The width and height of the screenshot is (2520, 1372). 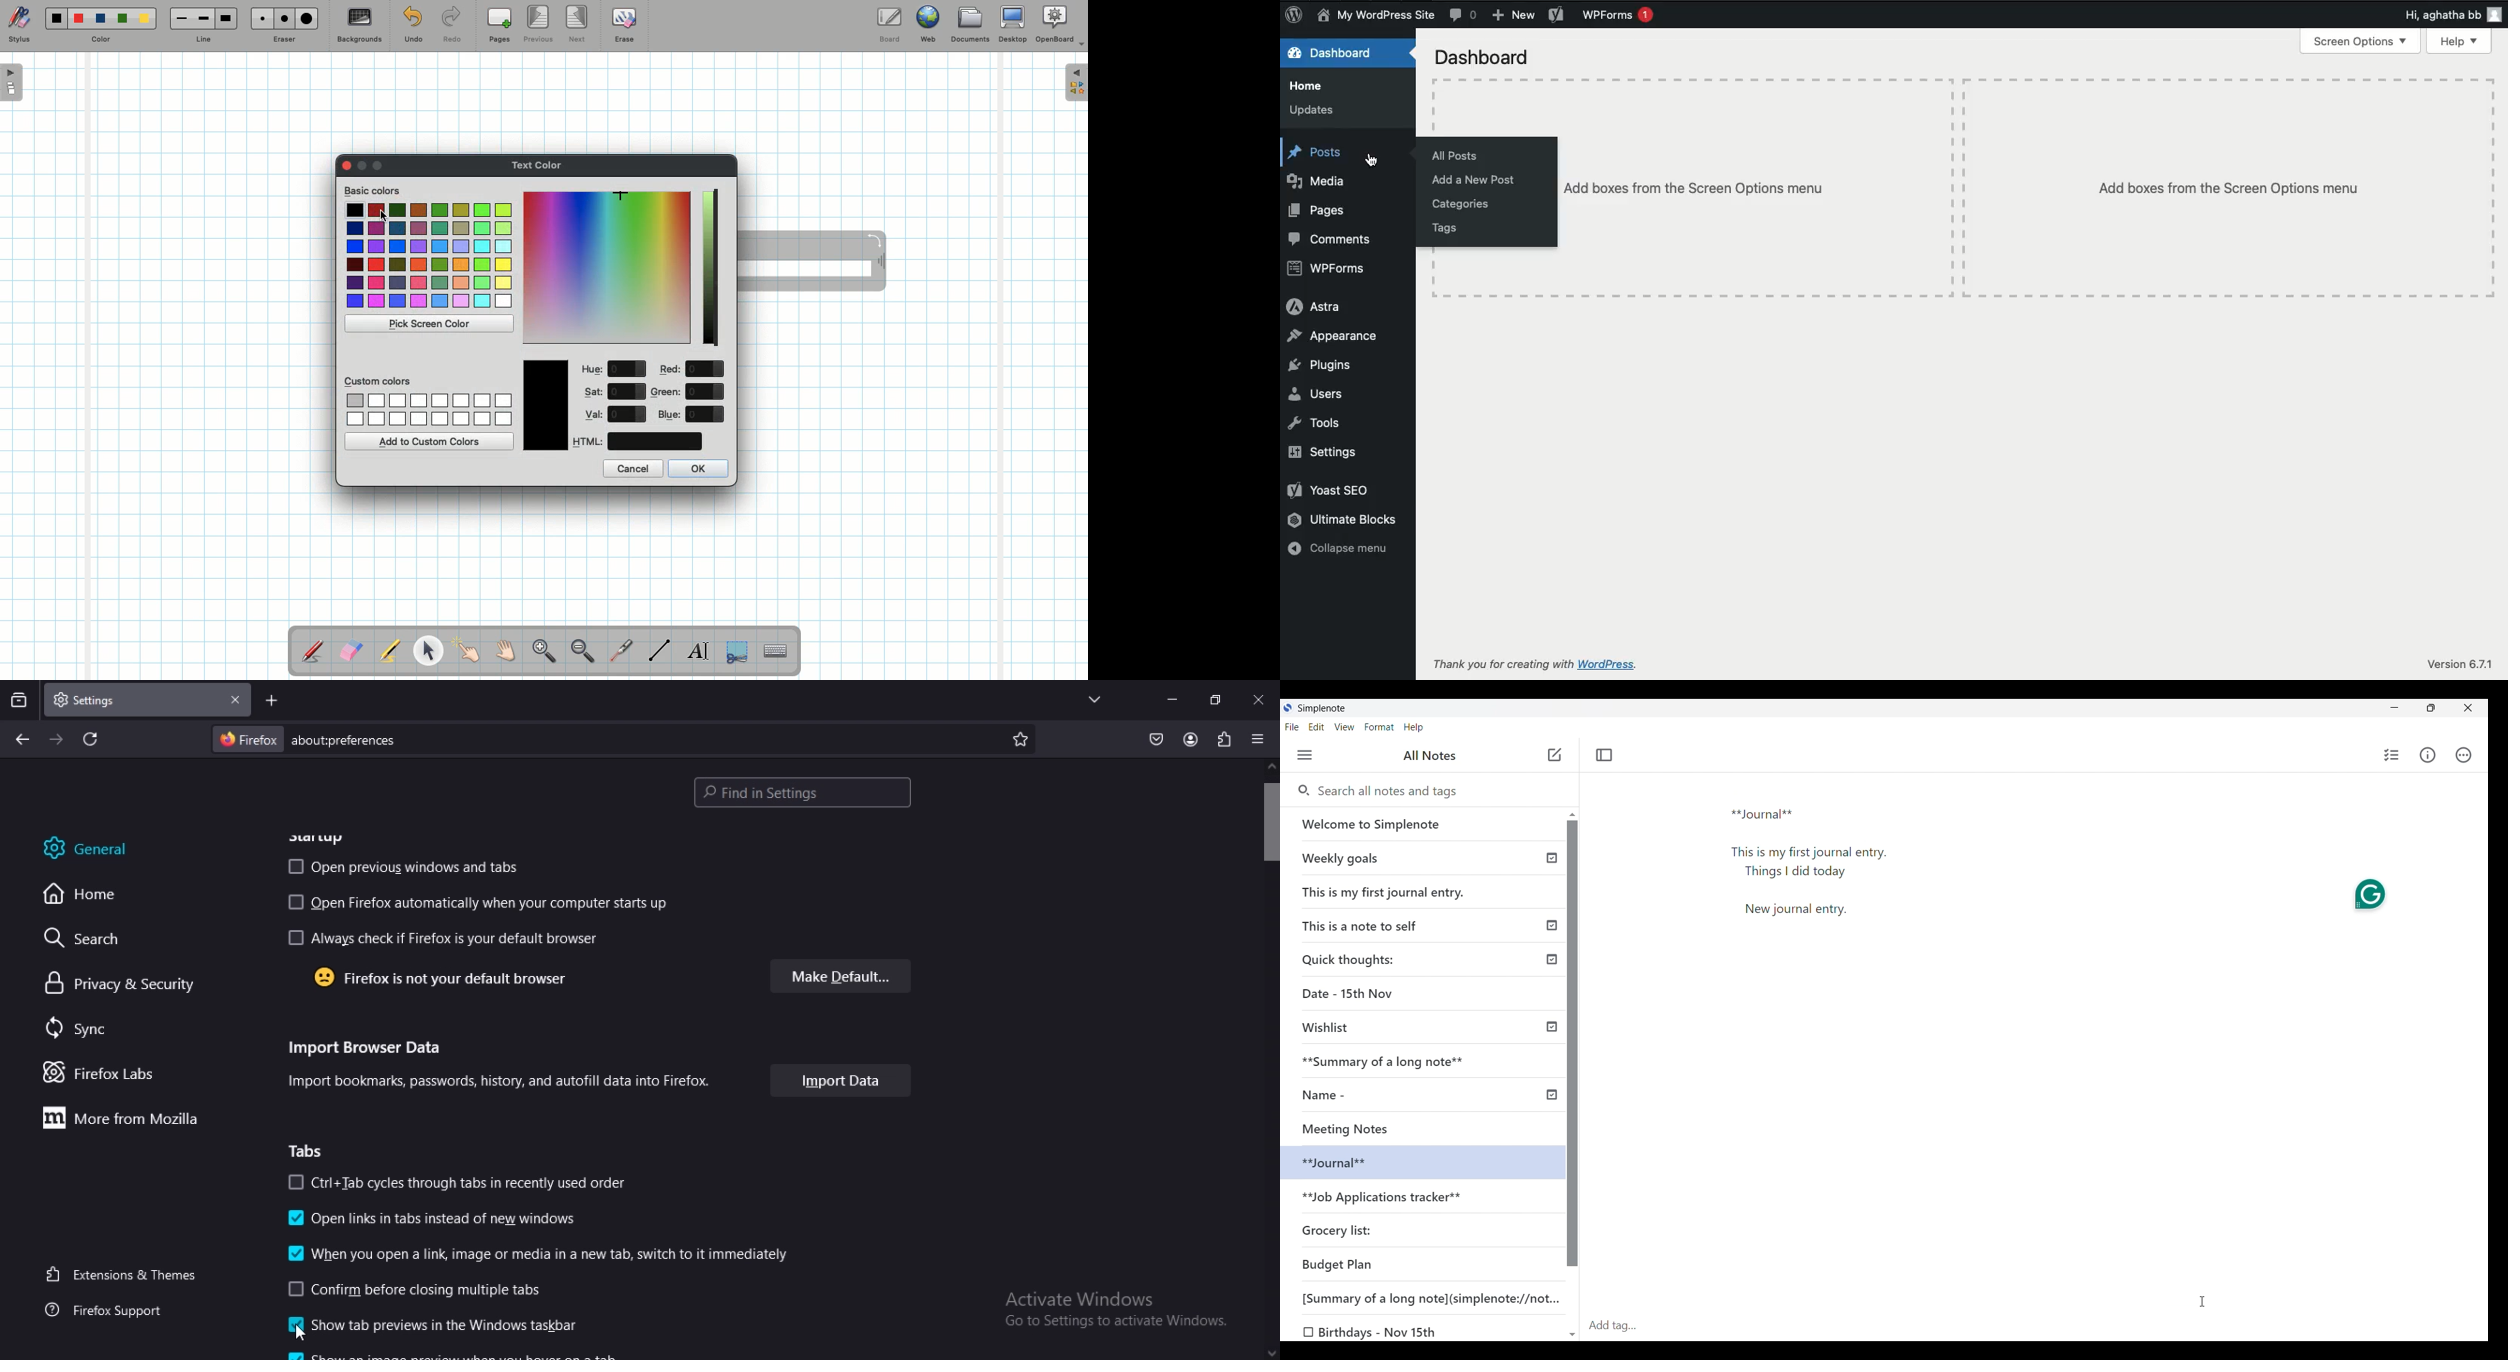 What do you see at coordinates (1421, 858) in the screenshot?
I see `weekly goals` at bounding box center [1421, 858].